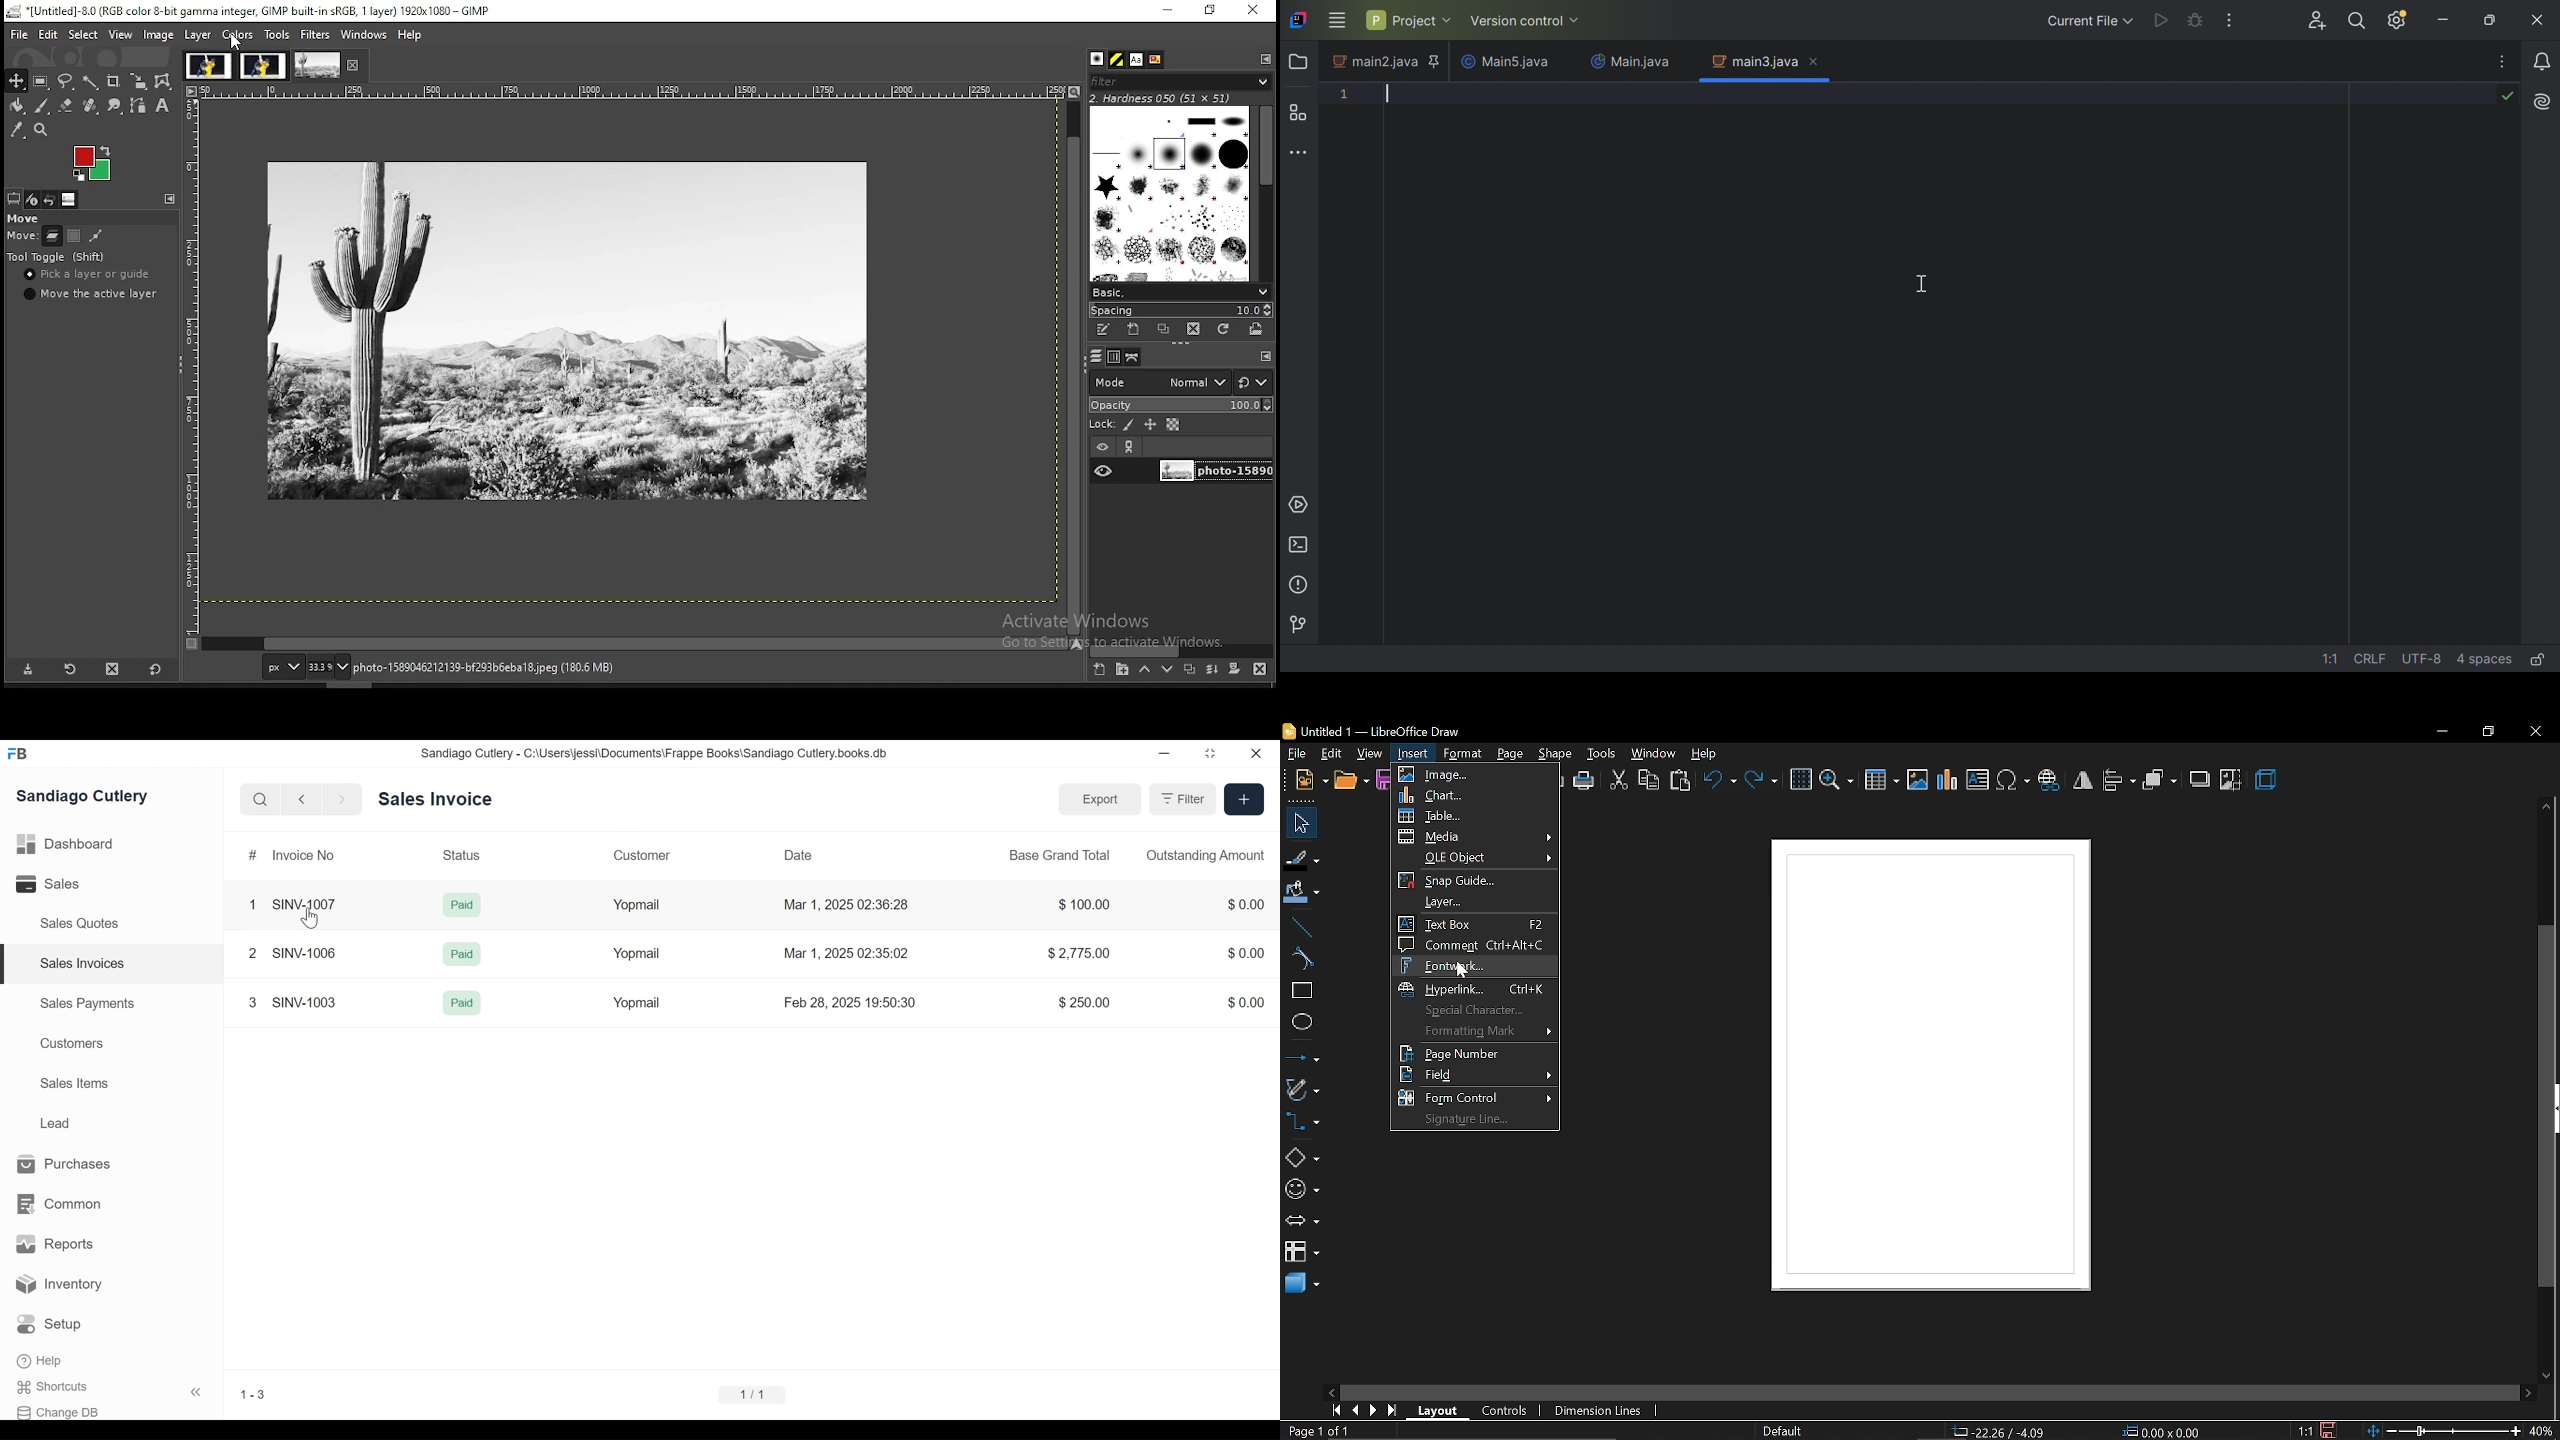  What do you see at coordinates (252, 953) in the screenshot?
I see `2` at bounding box center [252, 953].